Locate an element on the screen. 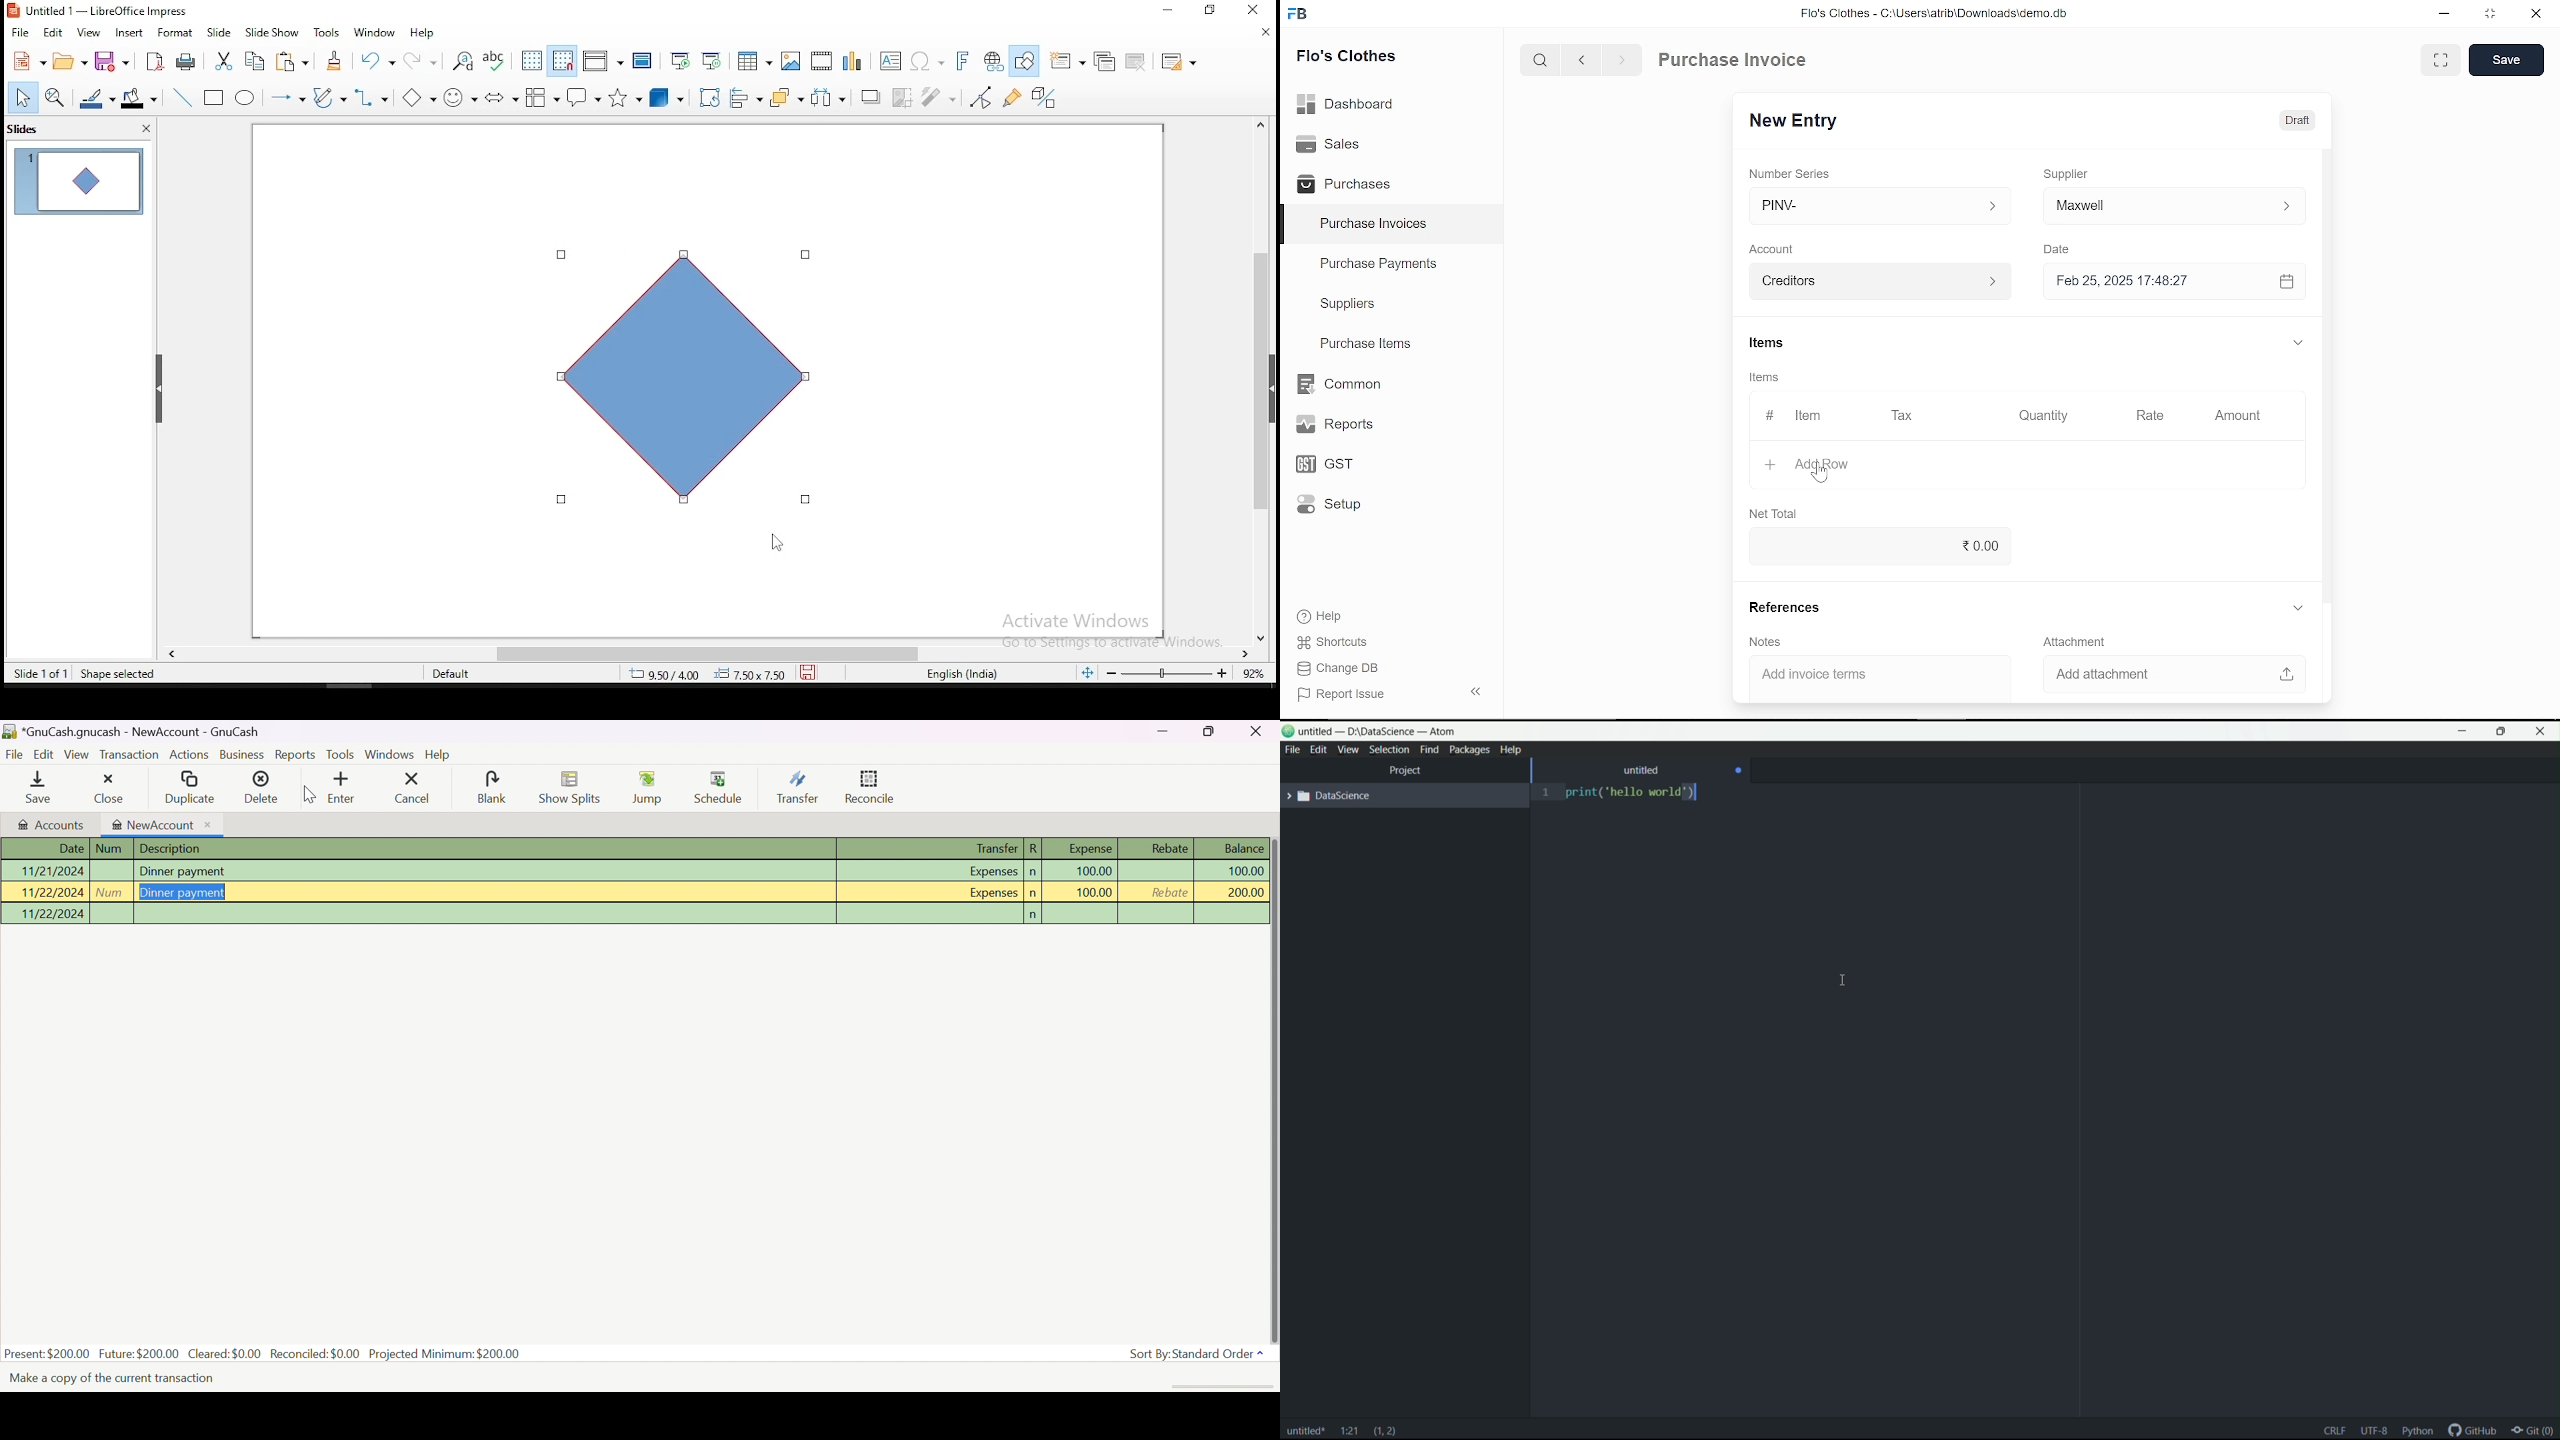 The width and height of the screenshot is (2576, 1456). Future: $200.00 is located at coordinates (139, 1353).